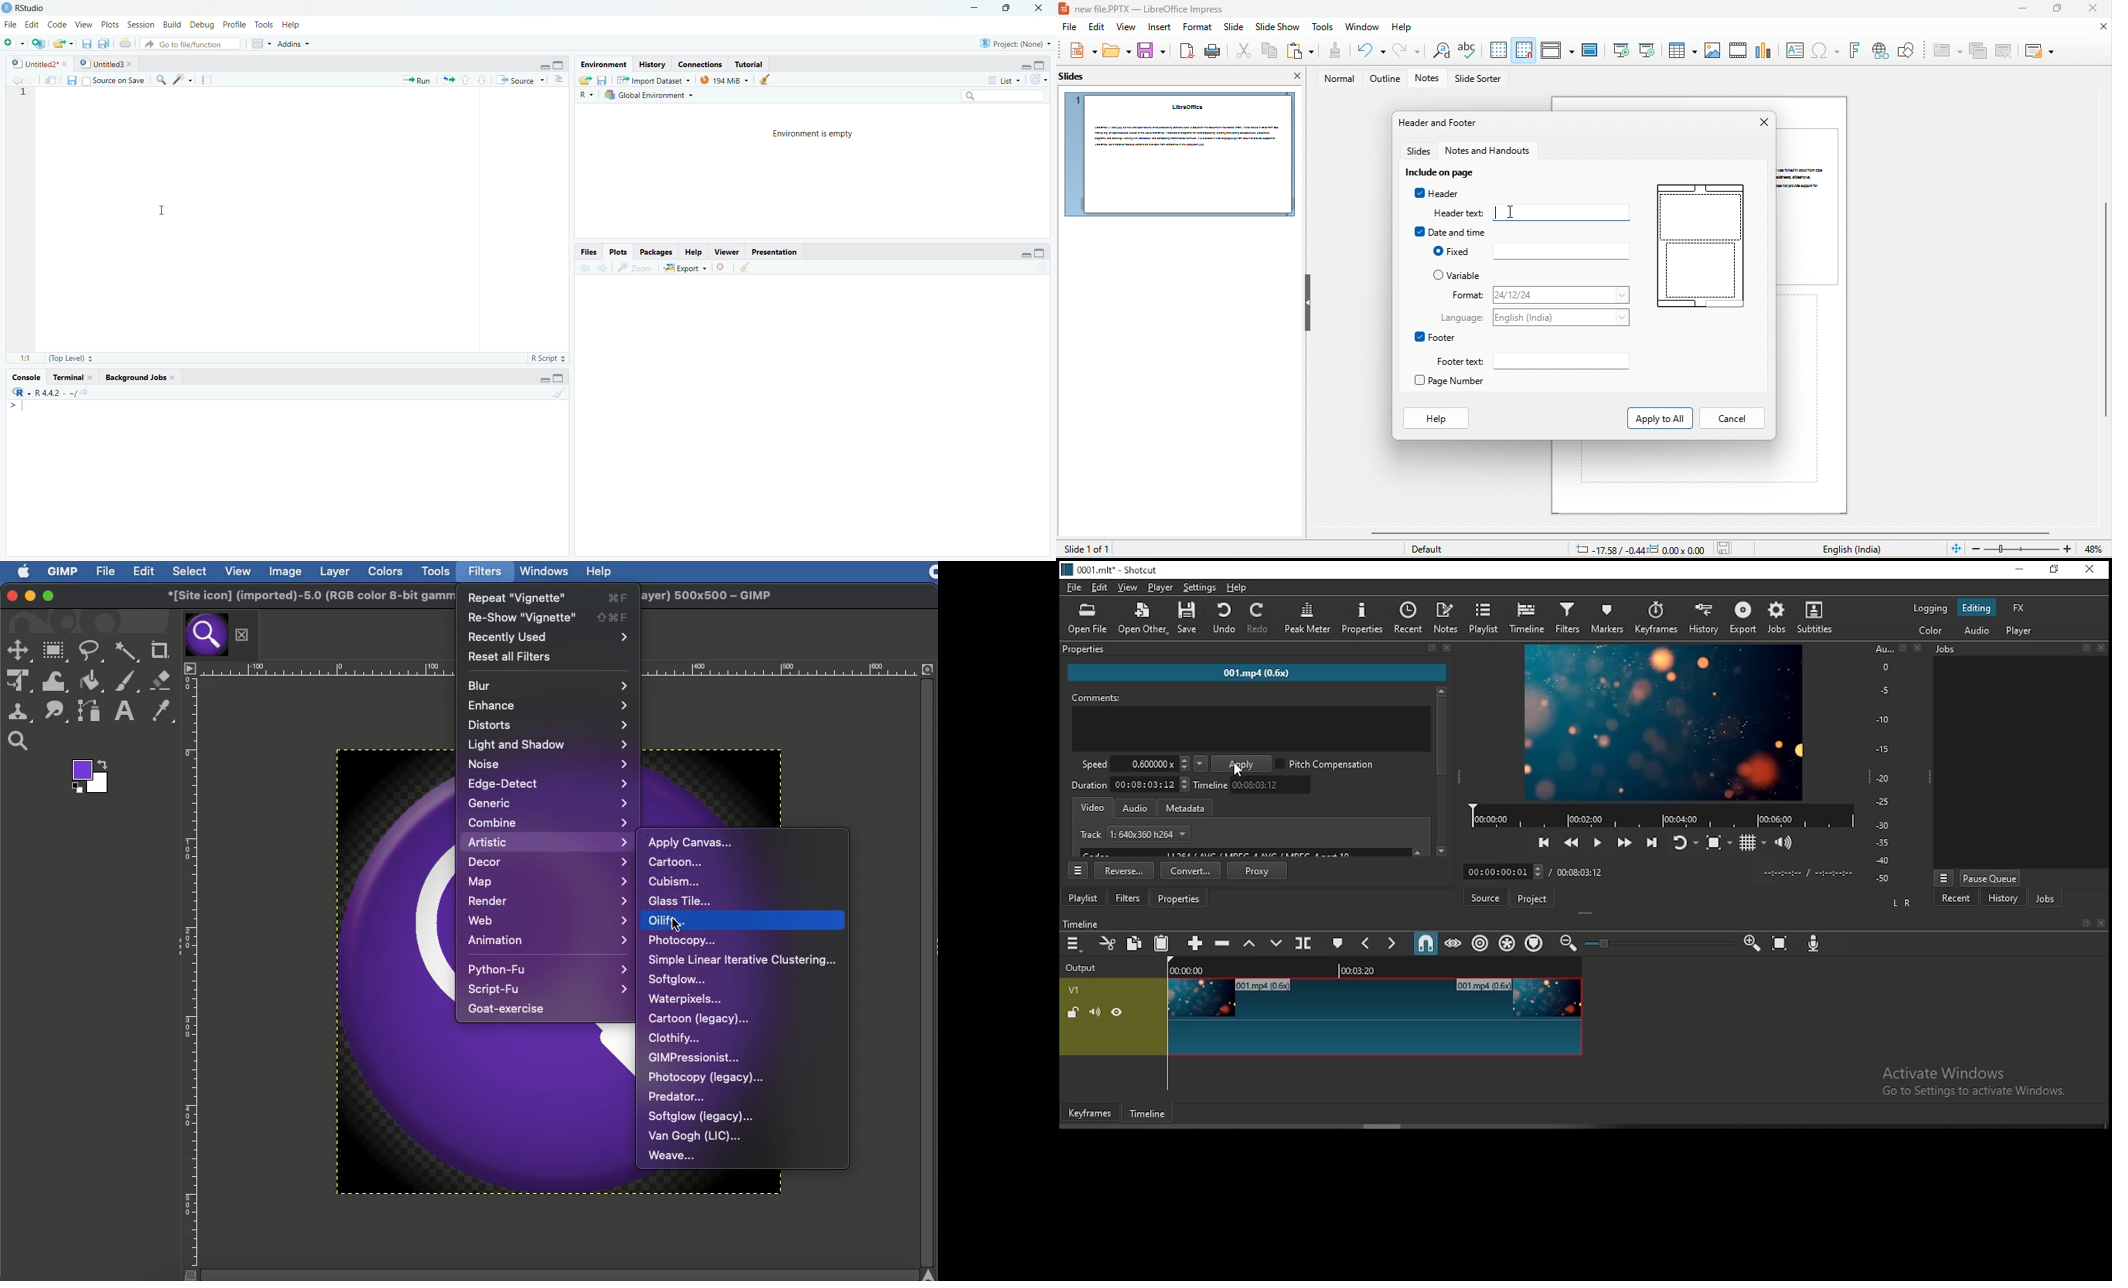 This screenshot has width=2128, height=1288. Describe the element at coordinates (1128, 785) in the screenshot. I see `video duration` at that location.